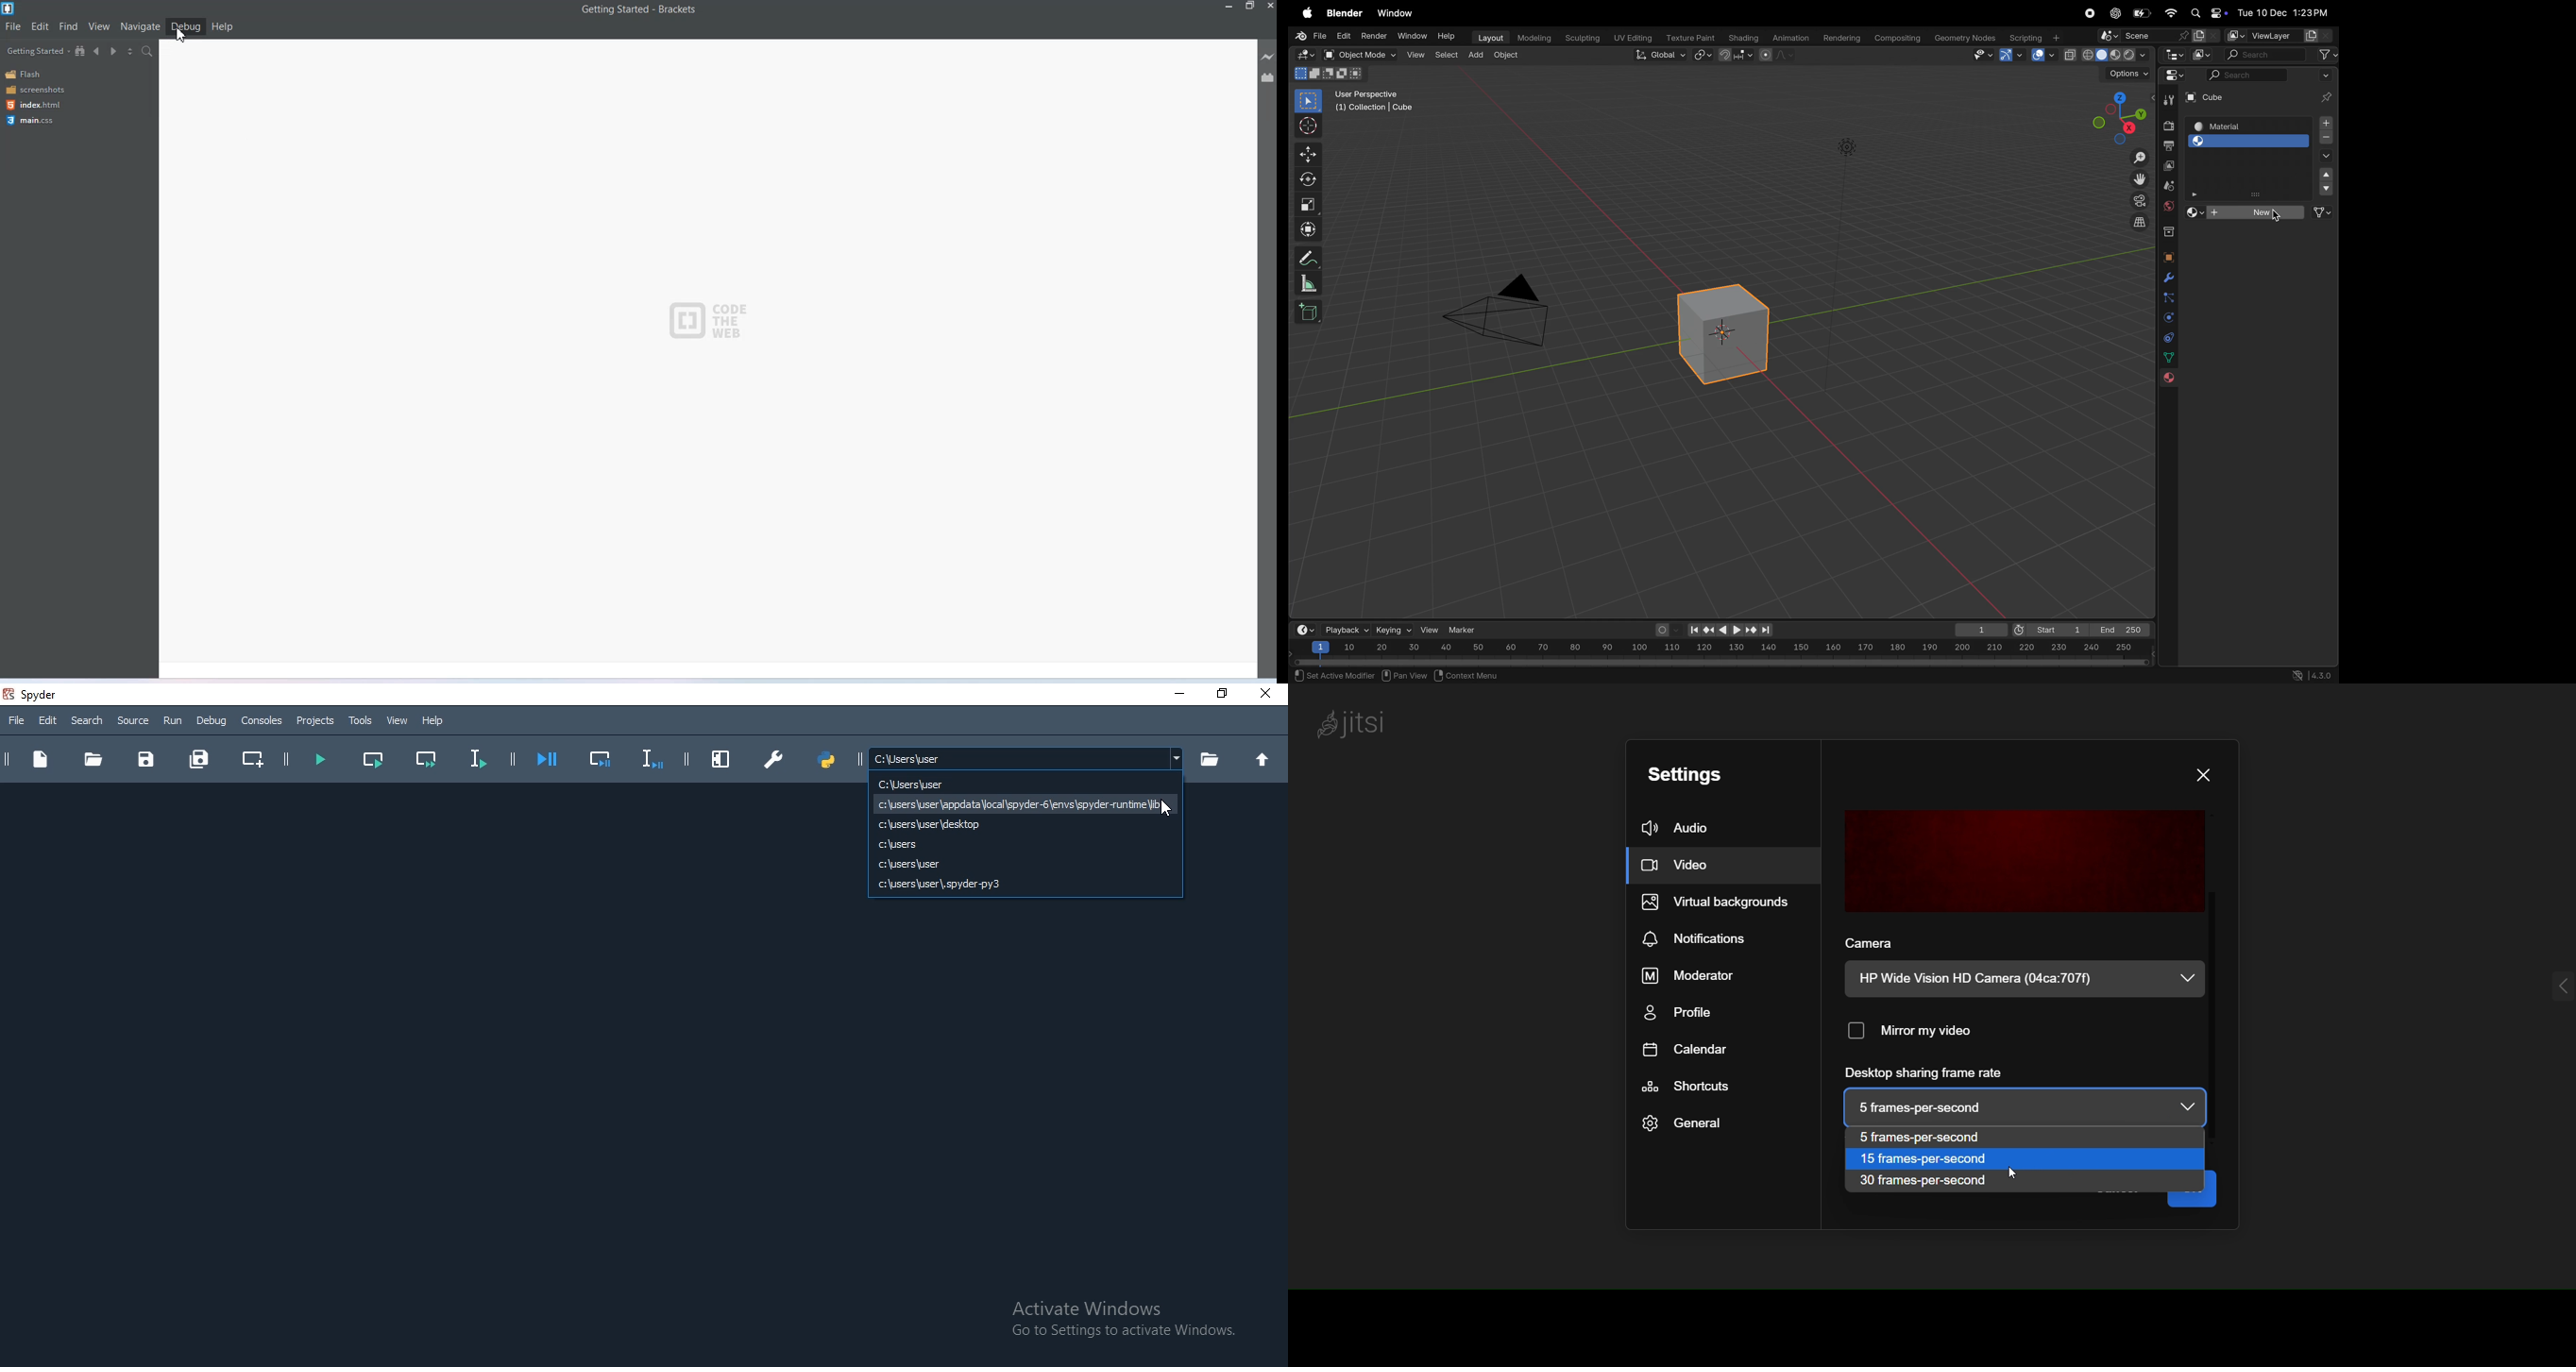  I want to click on Search, so click(89, 720).